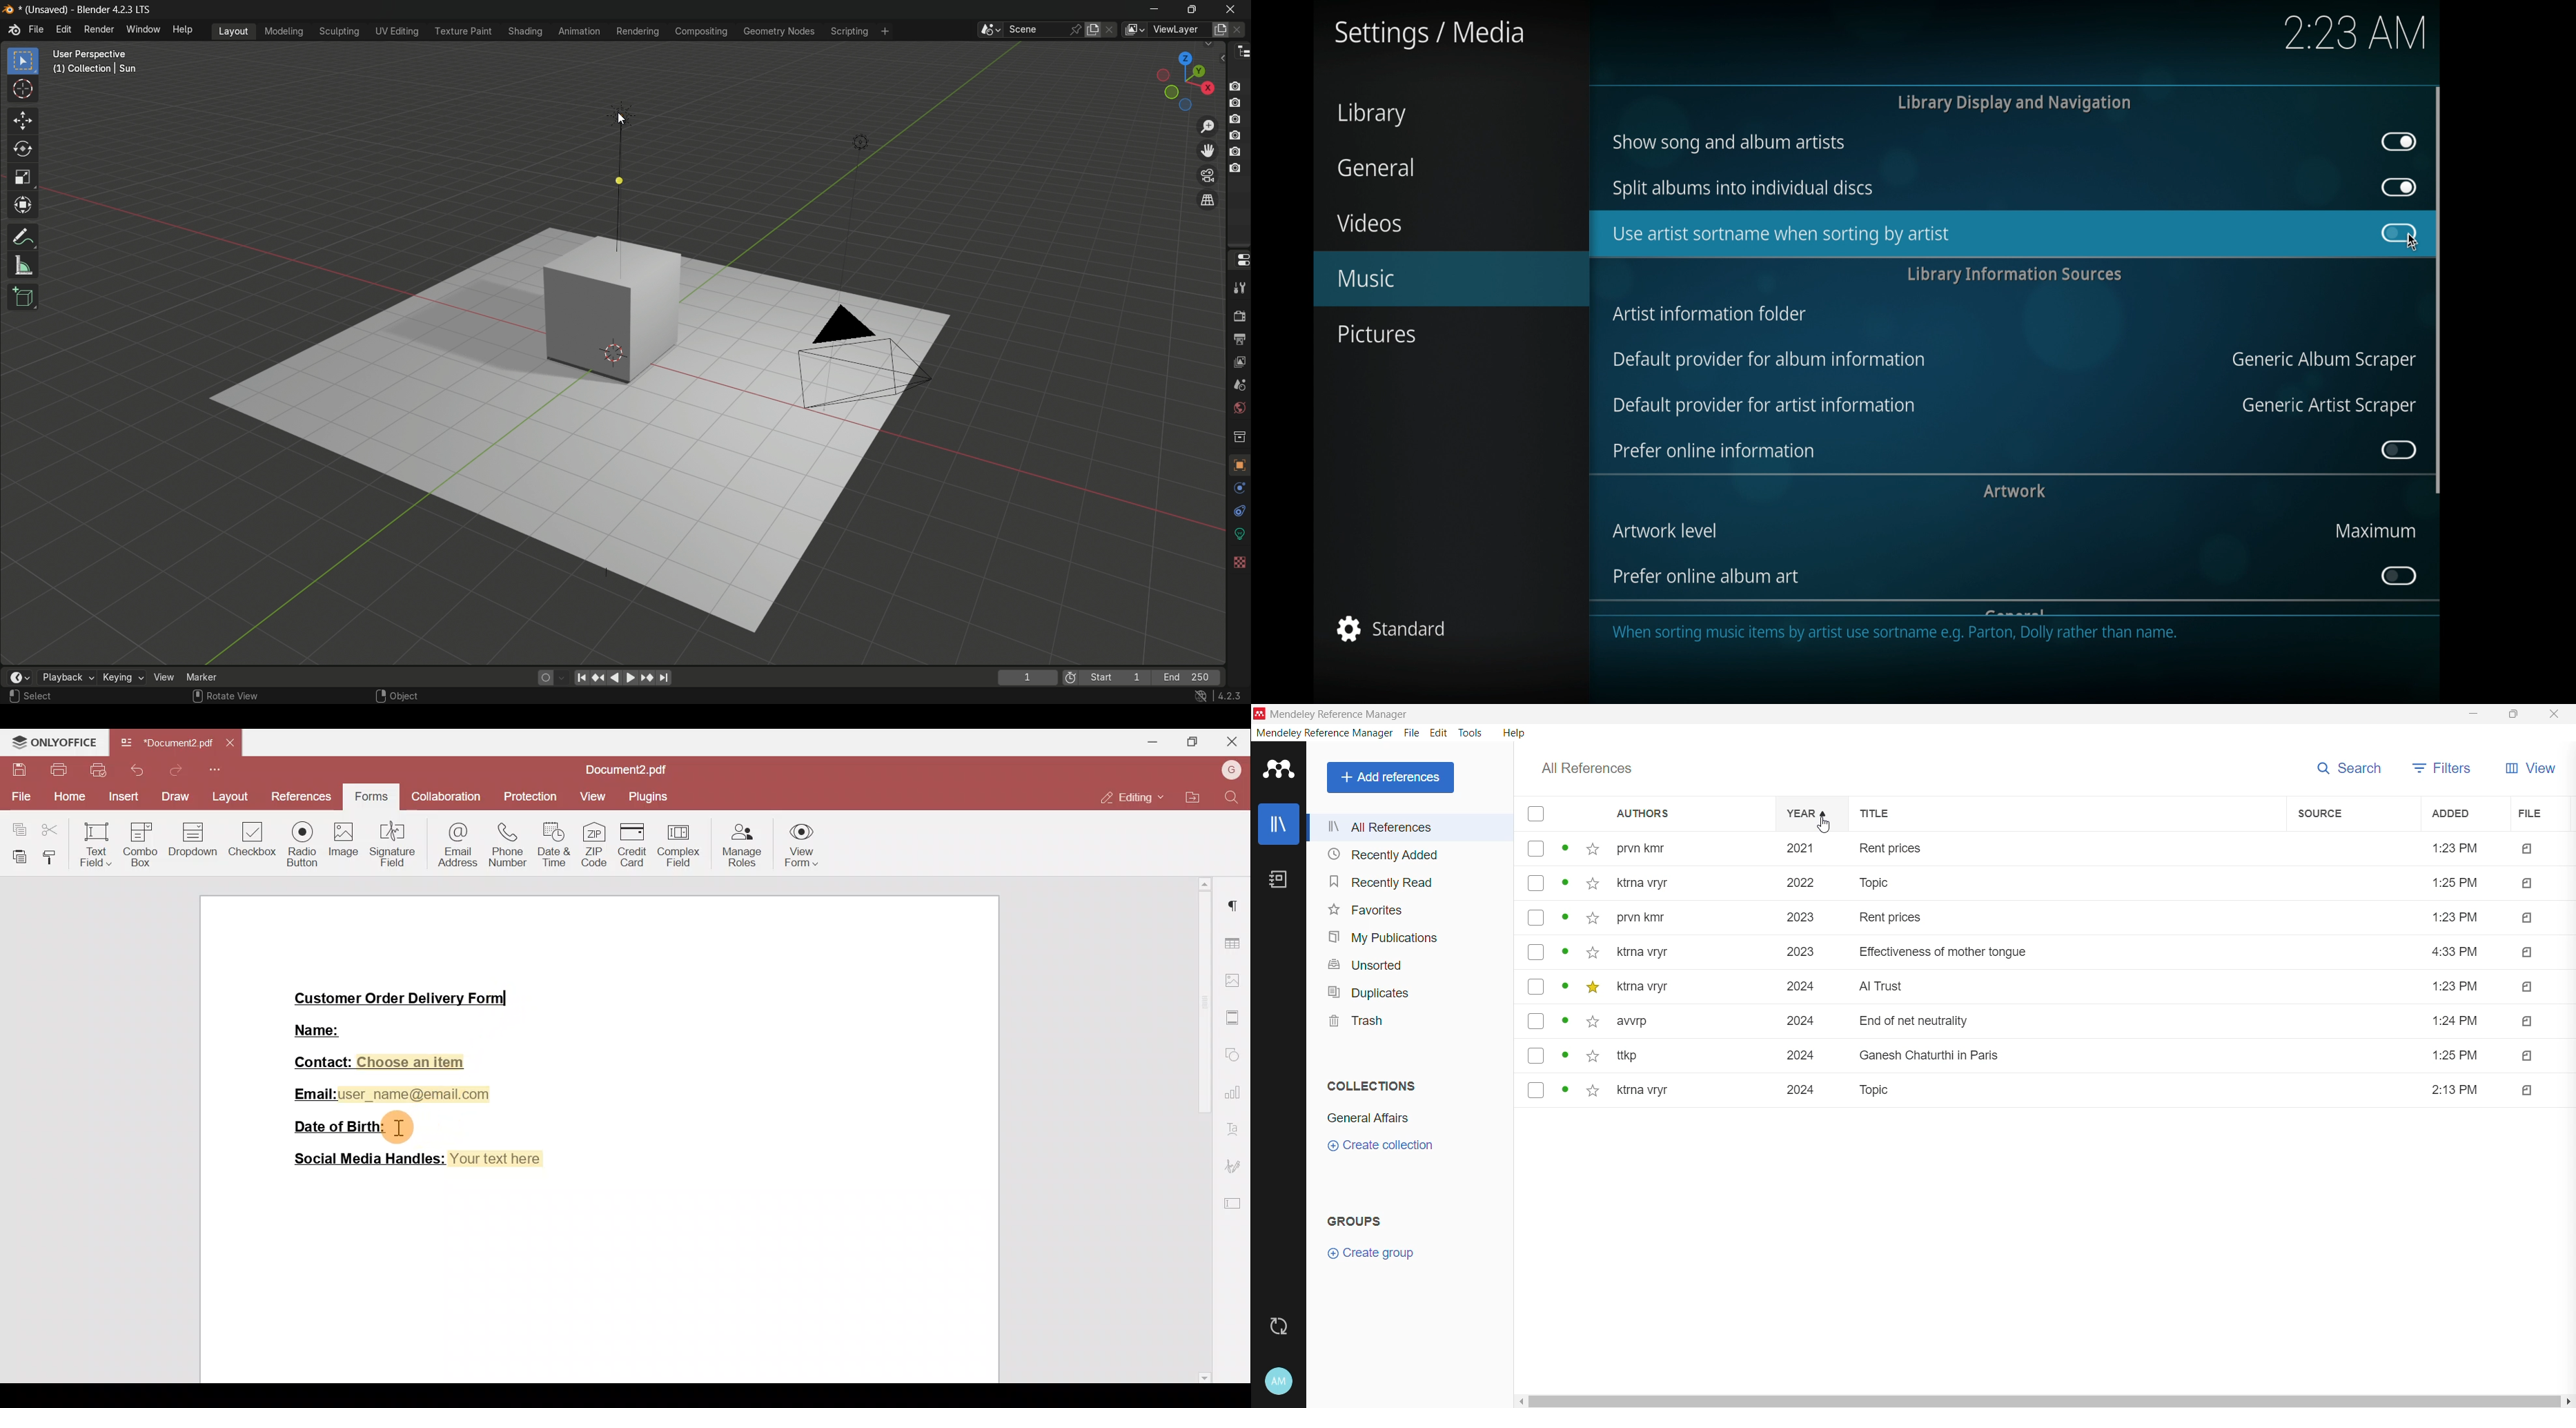 This screenshot has height=1428, width=2576. Describe the element at coordinates (2354, 39) in the screenshot. I see `2:23 AM` at that location.